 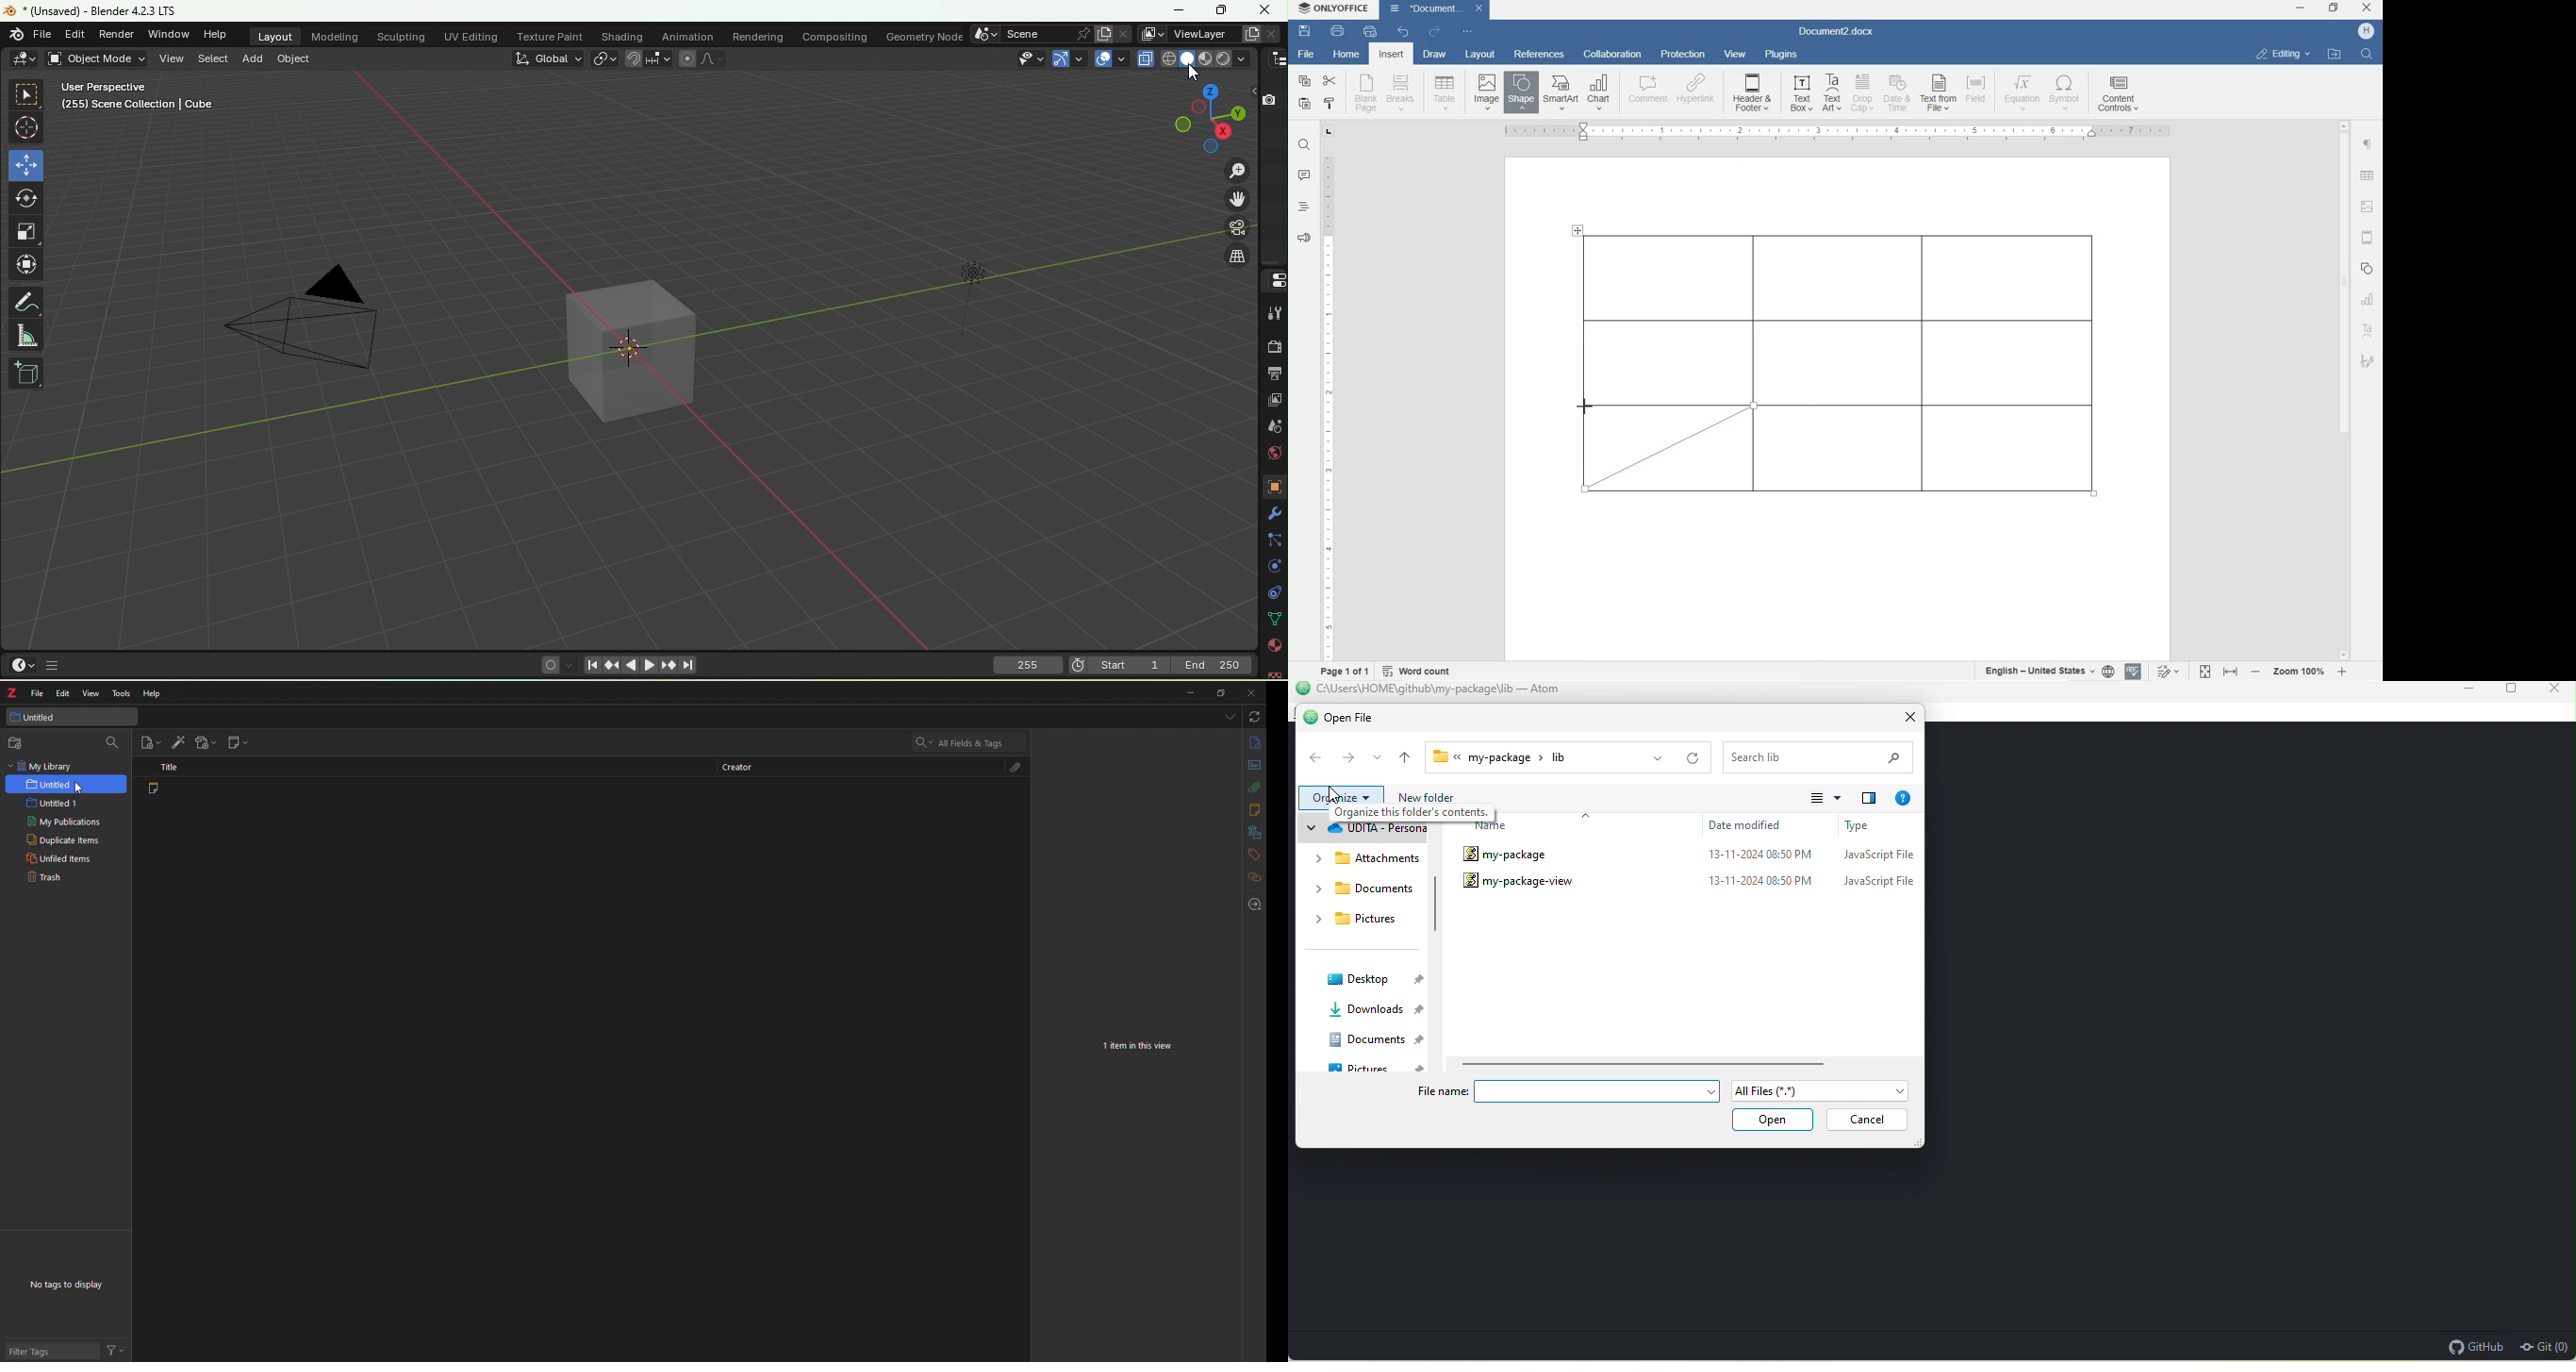 I want to click on new folder, so click(x=1596, y=796).